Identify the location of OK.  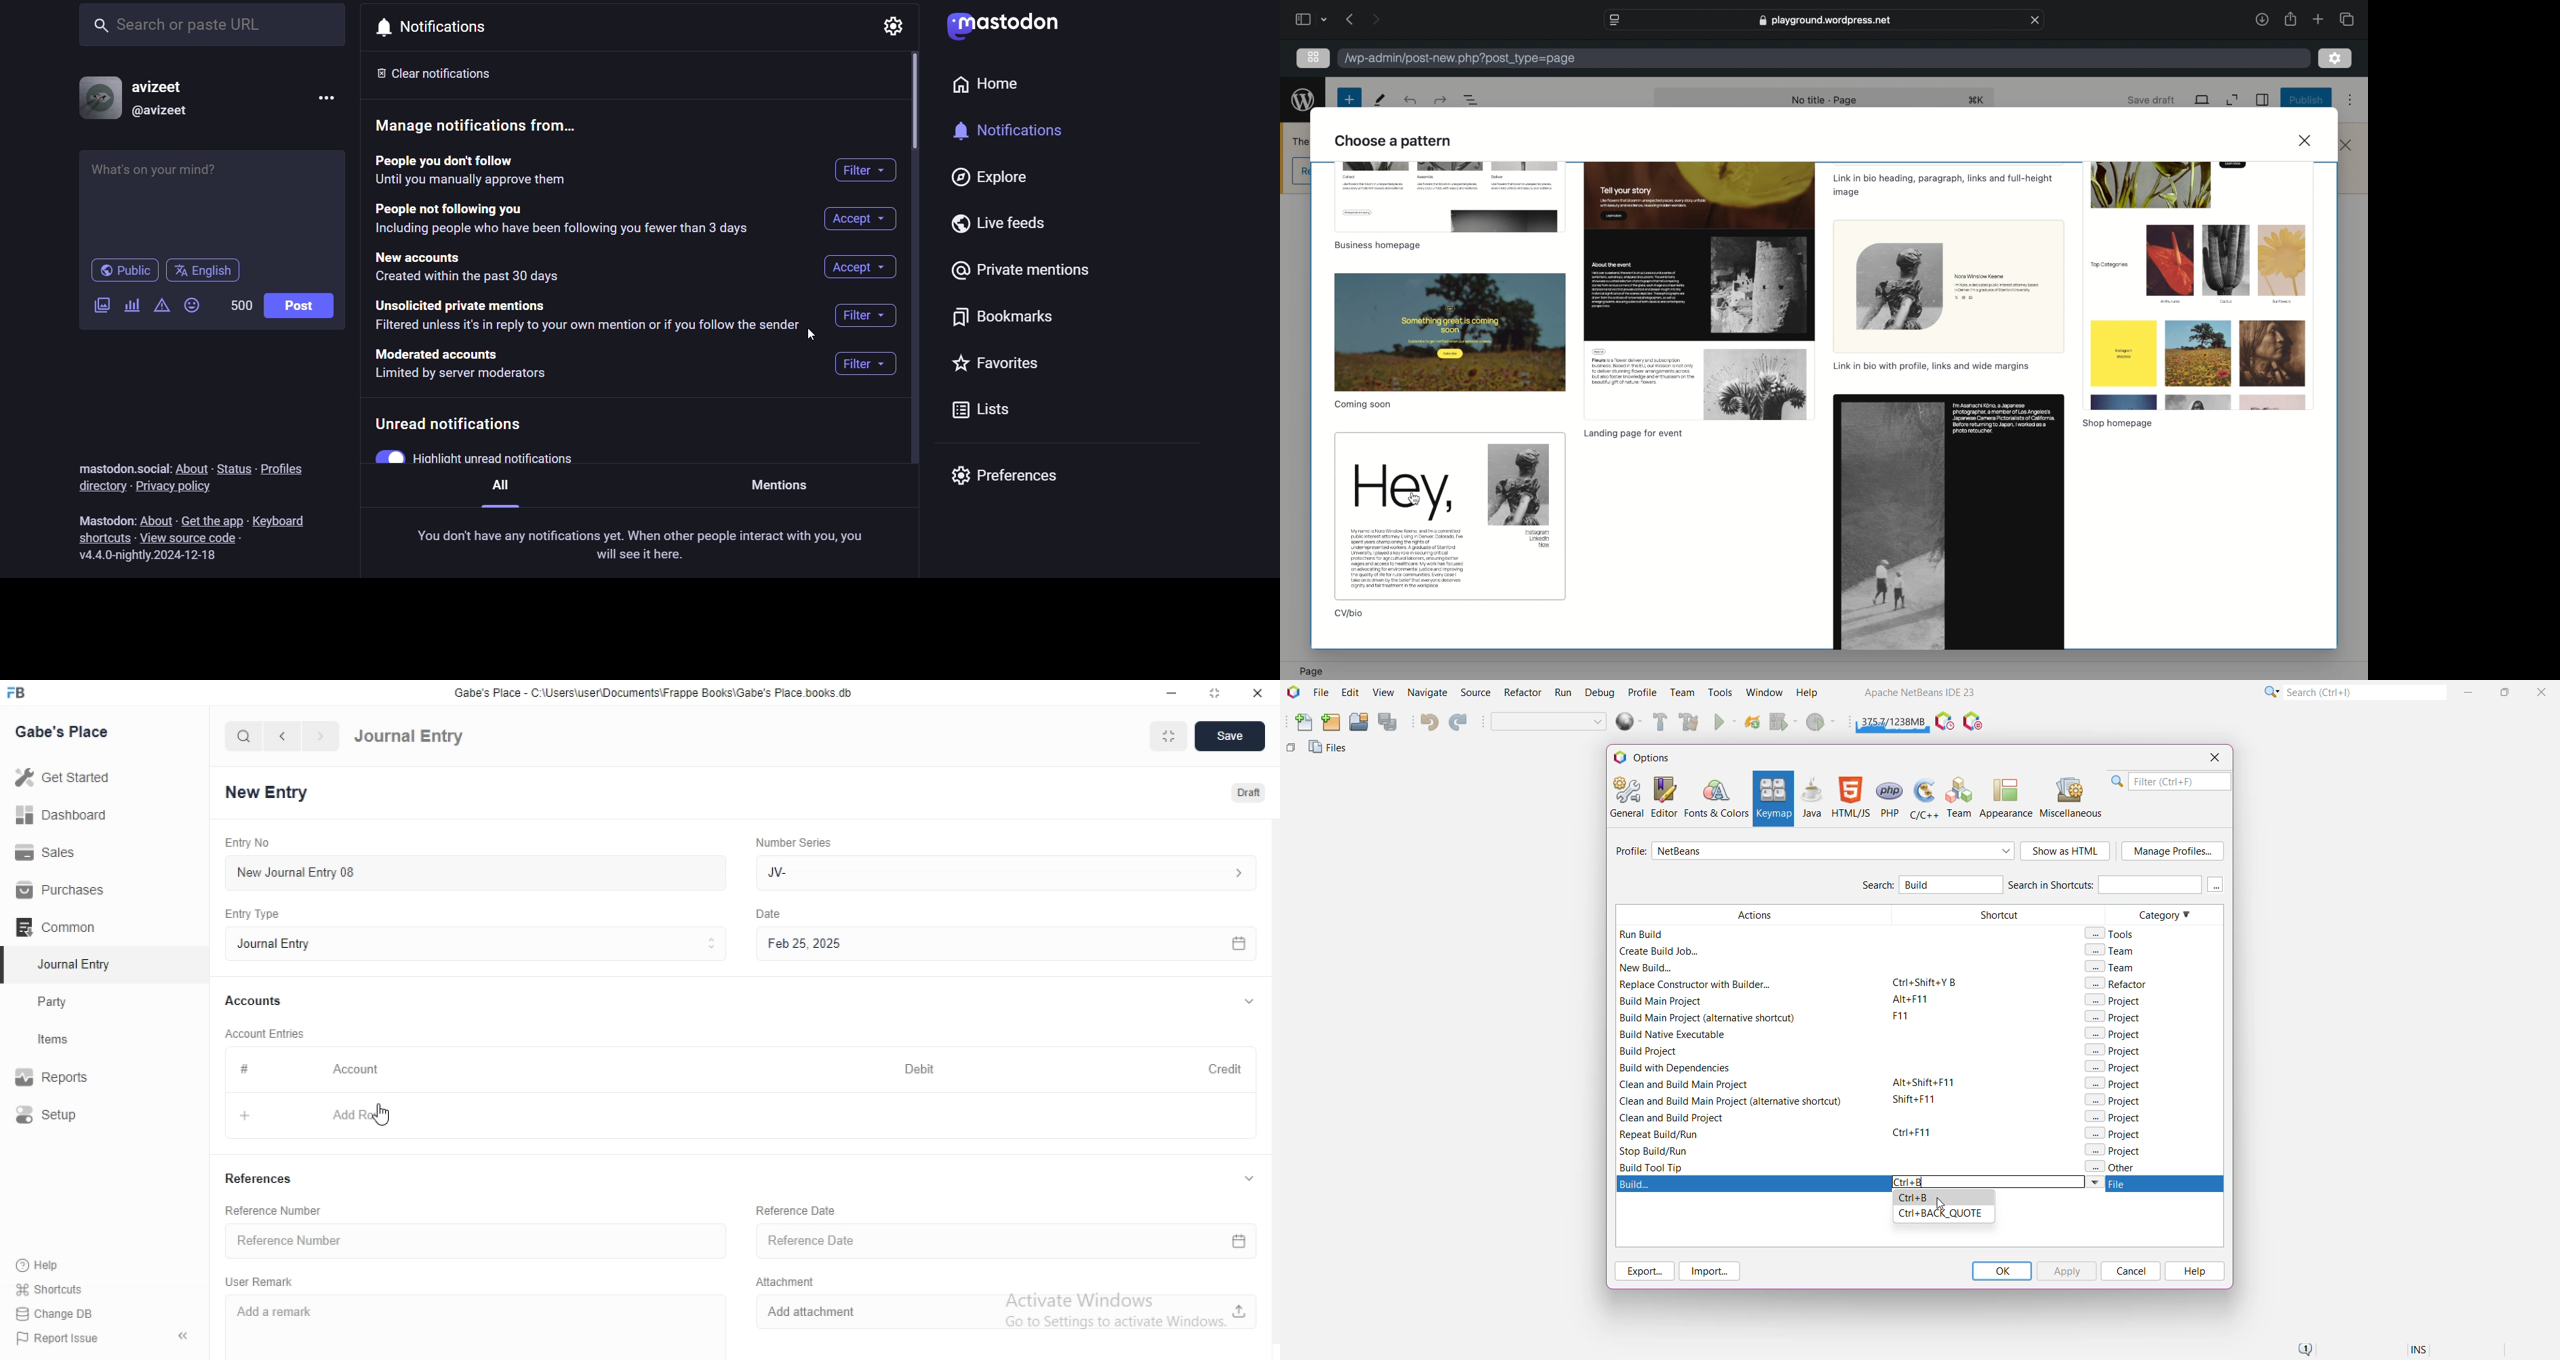
(2001, 1271).